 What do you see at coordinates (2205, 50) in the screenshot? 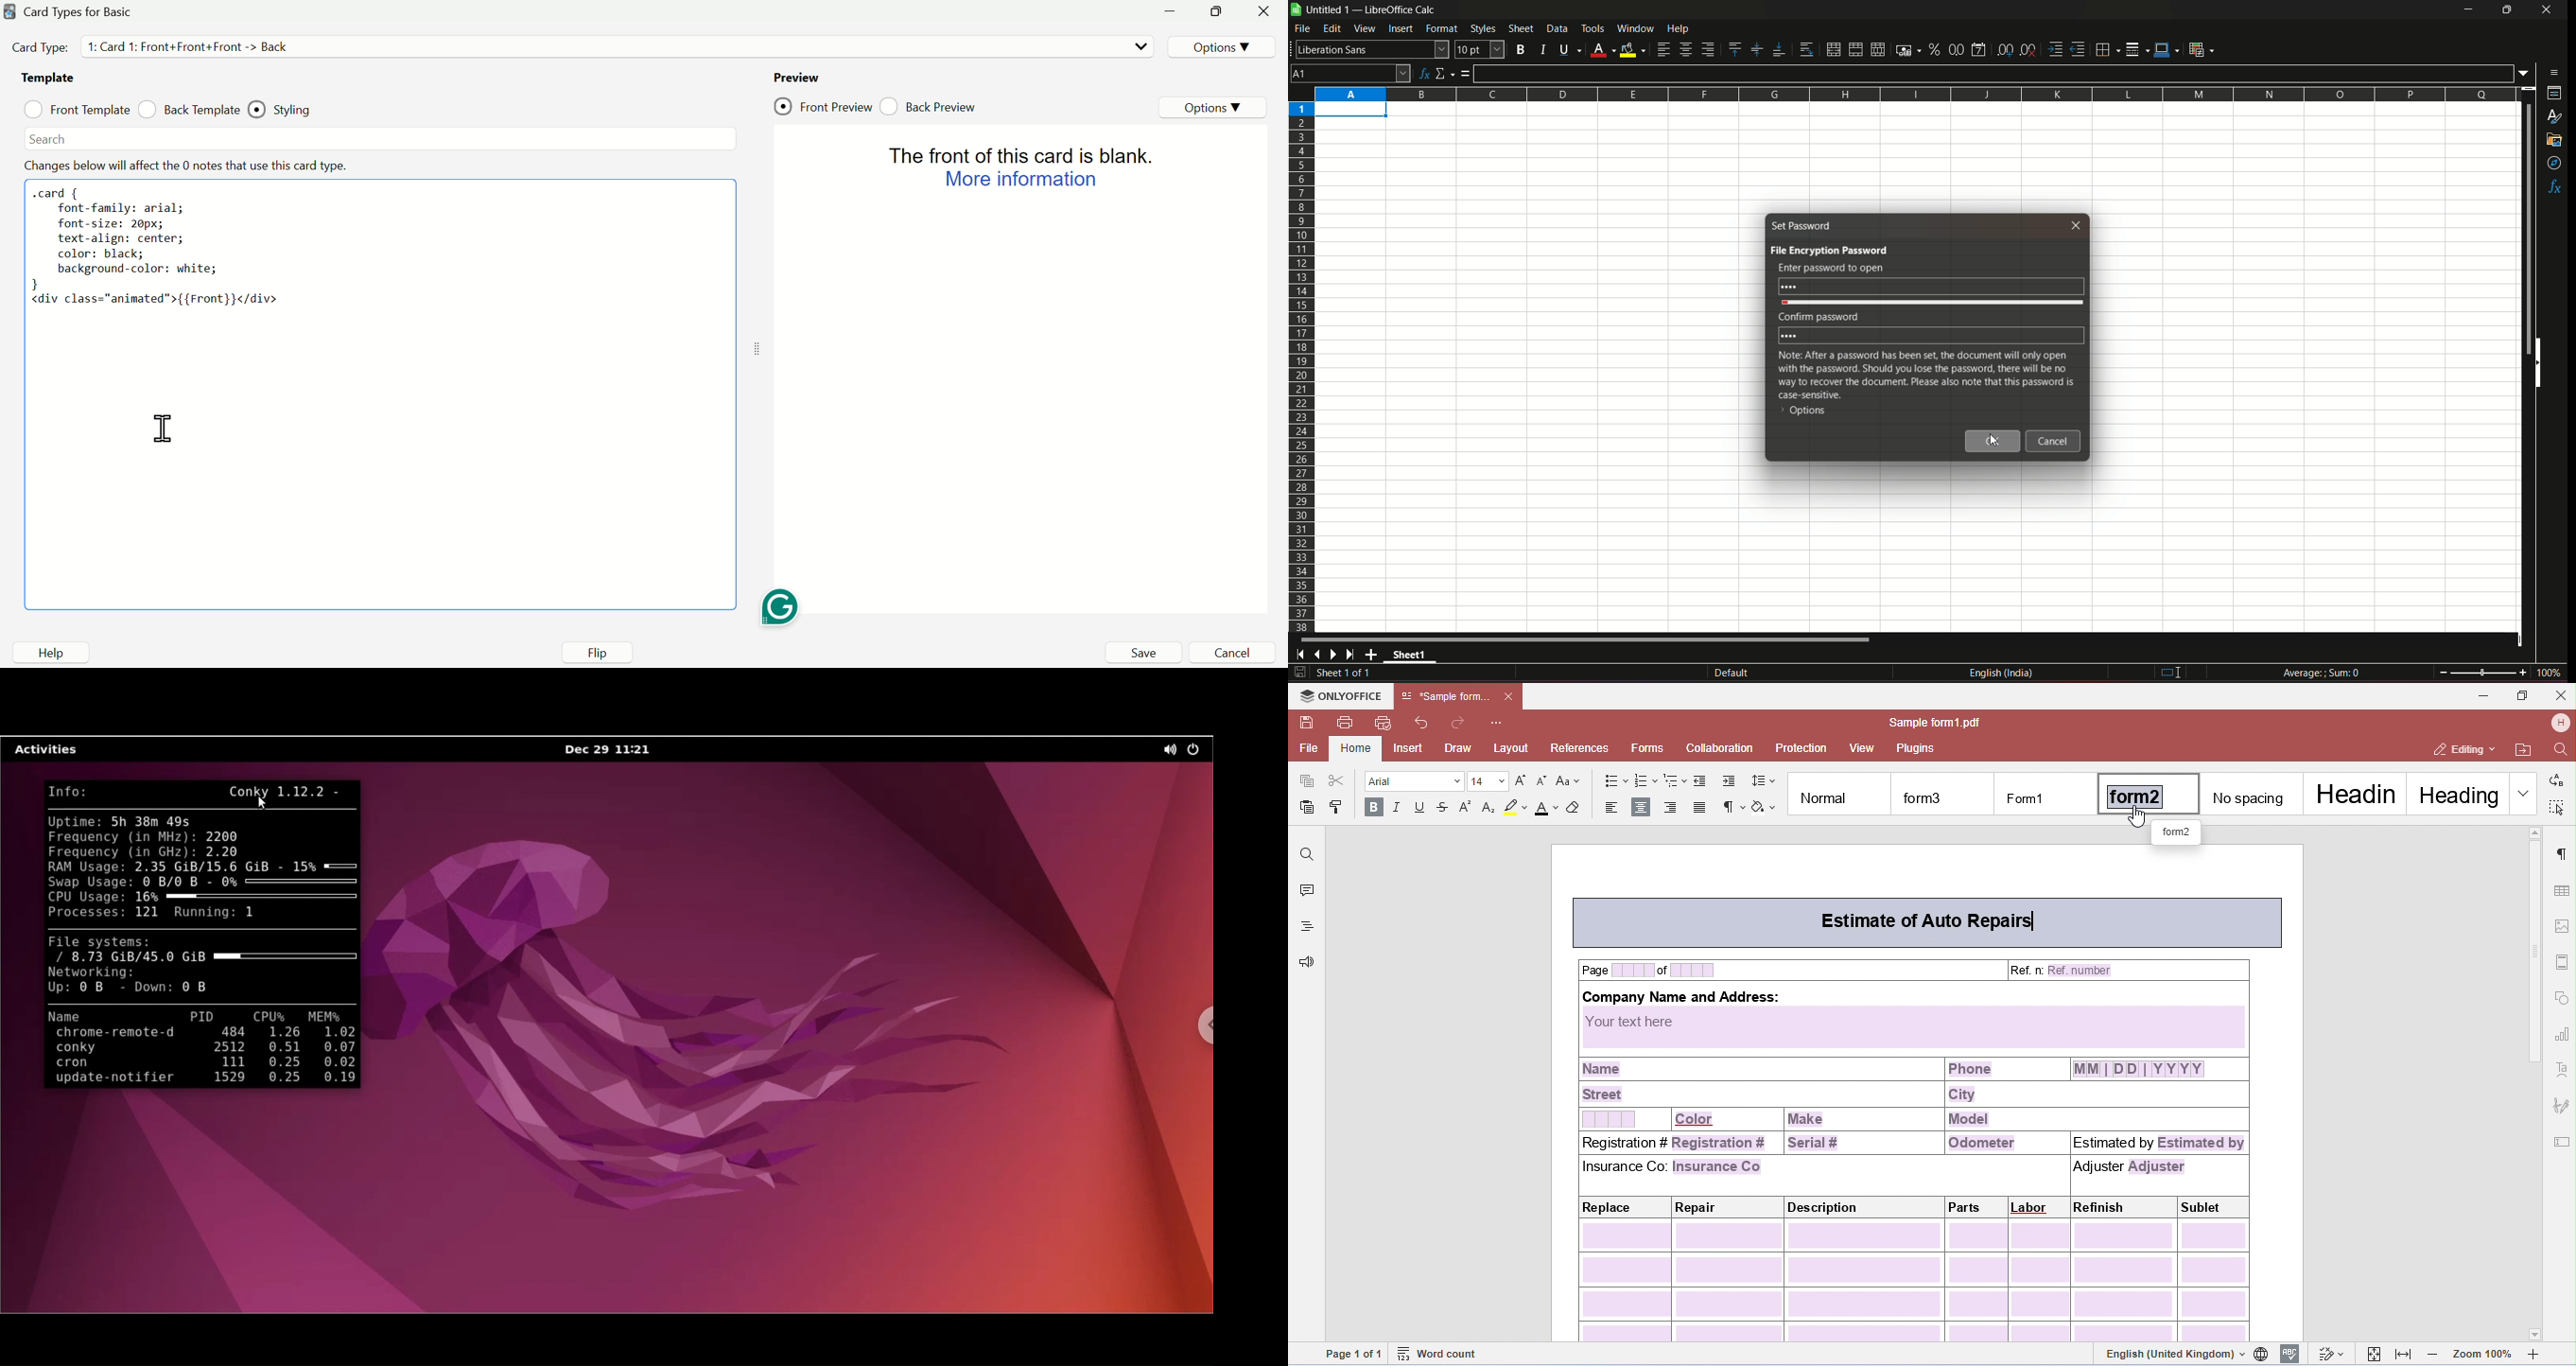
I see `conditional` at bounding box center [2205, 50].